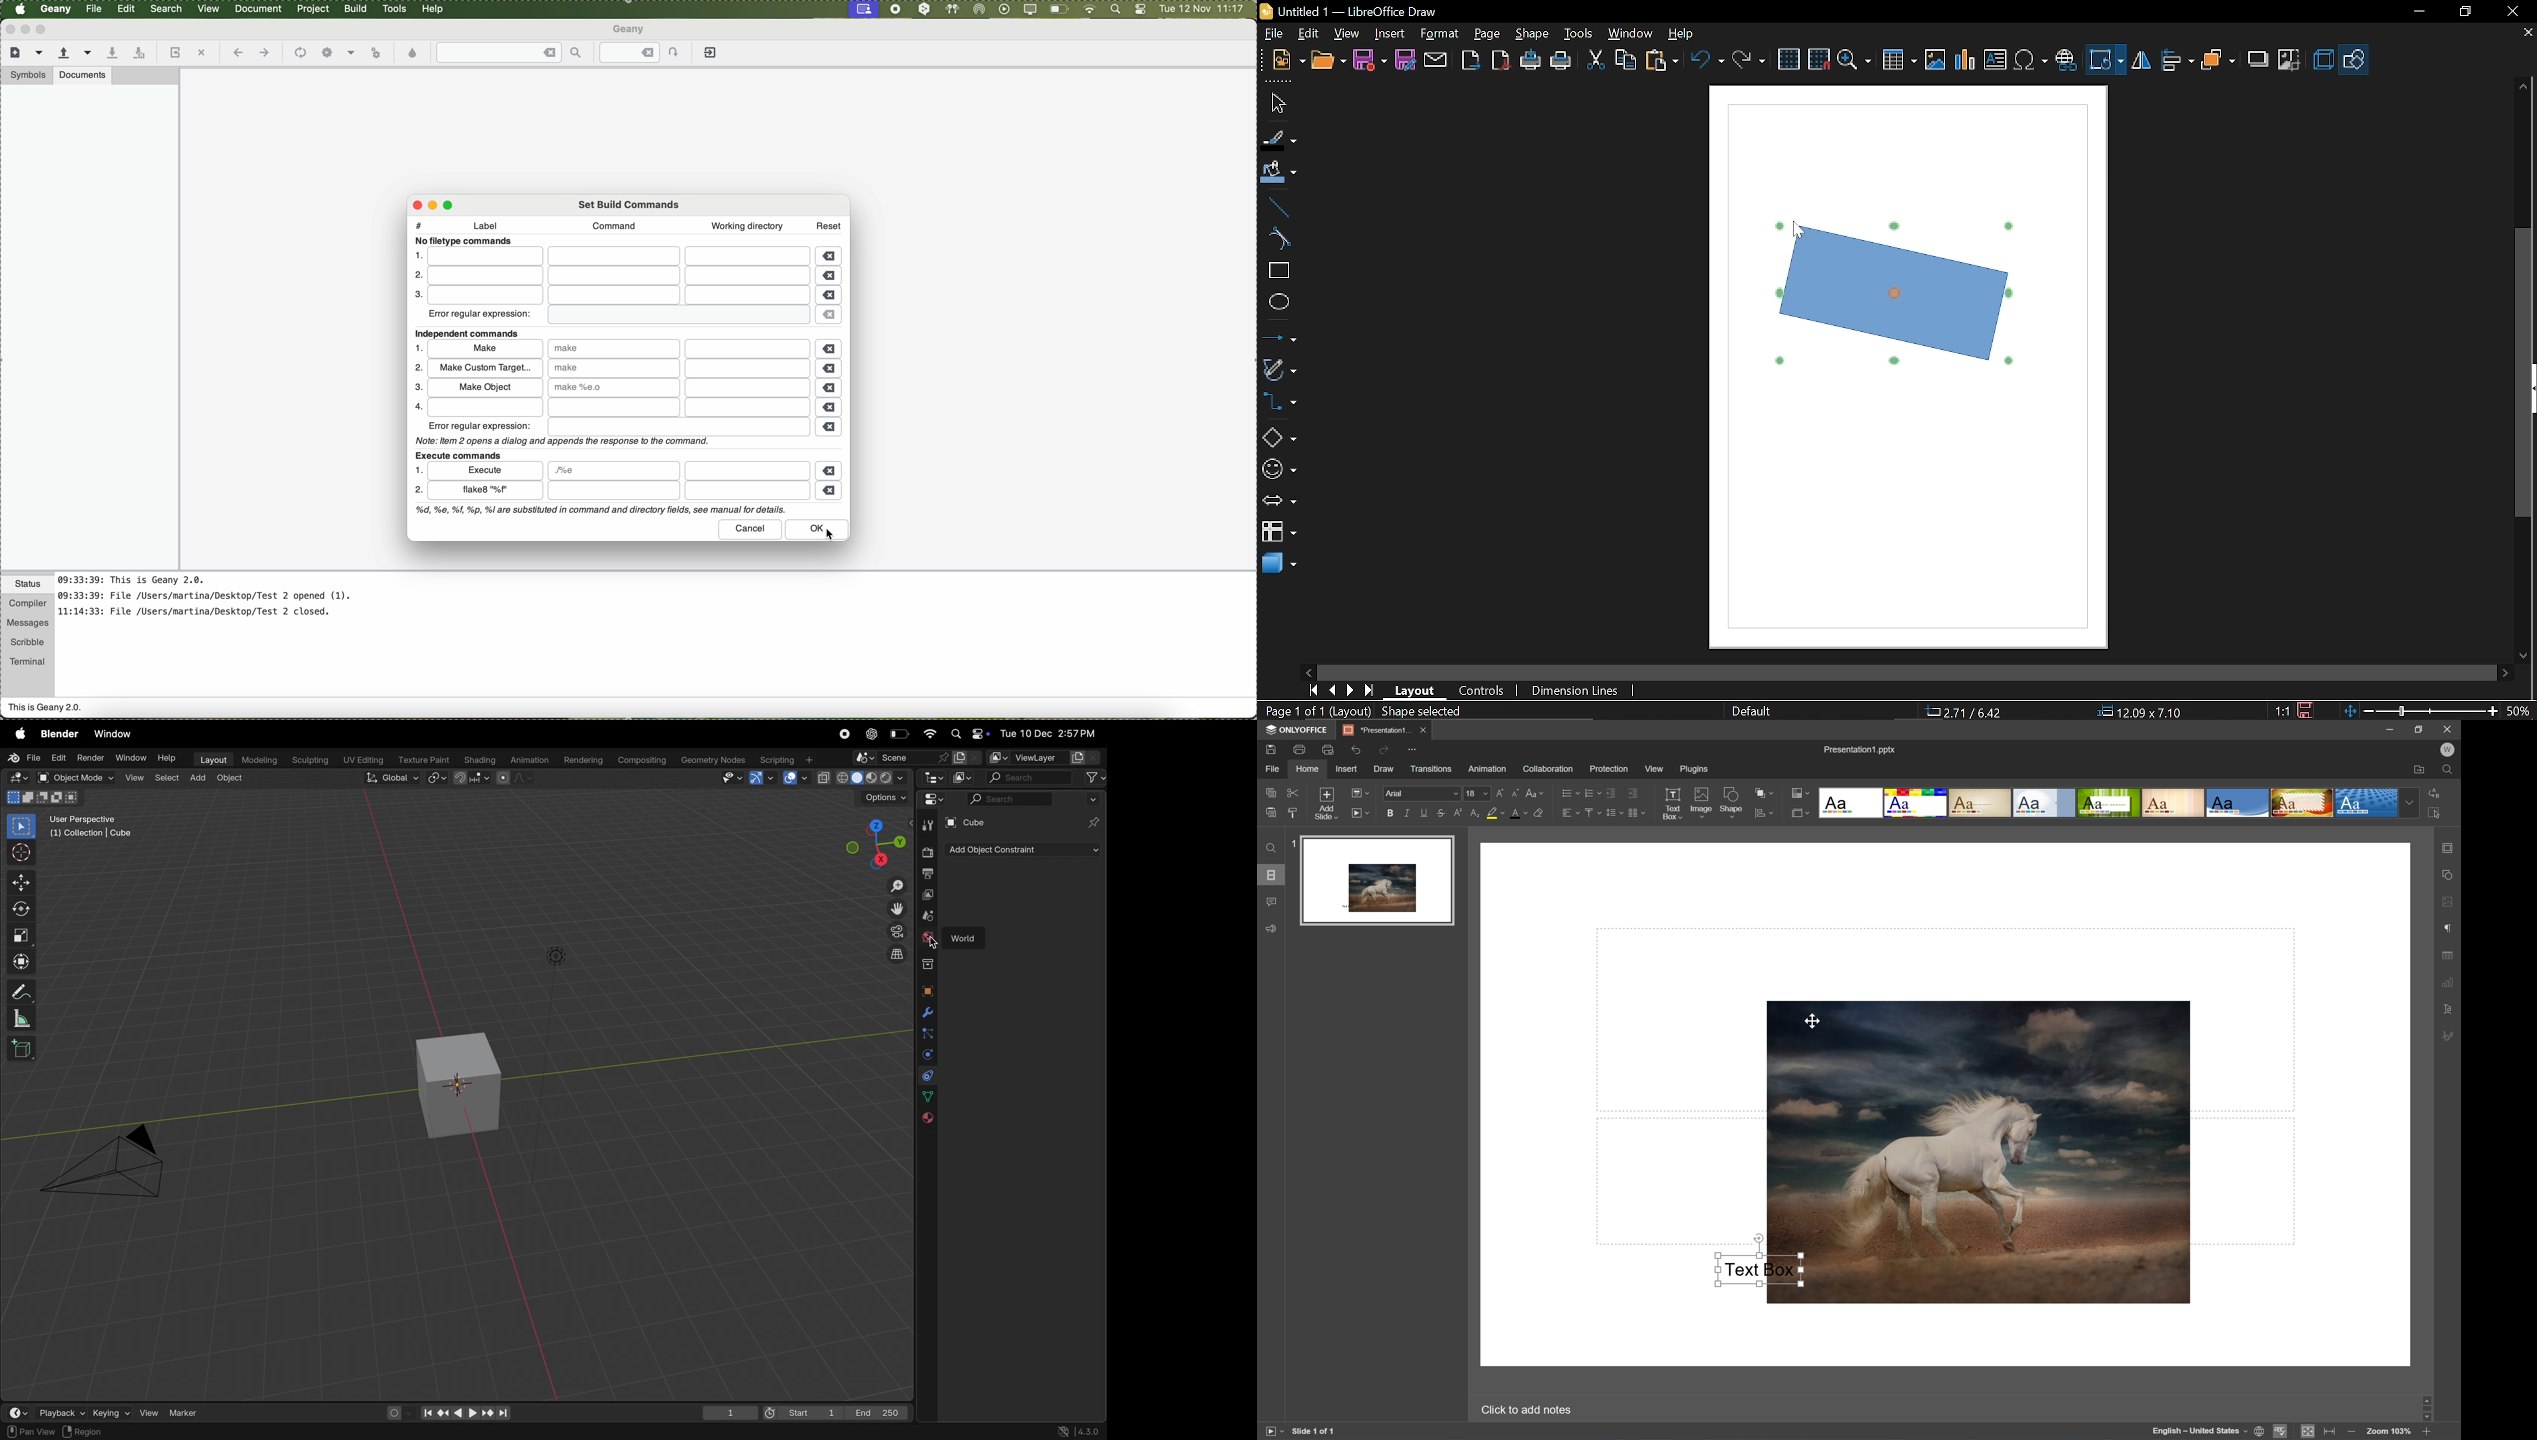  Describe the element at coordinates (362, 761) in the screenshot. I see `Uv editing` at that location.